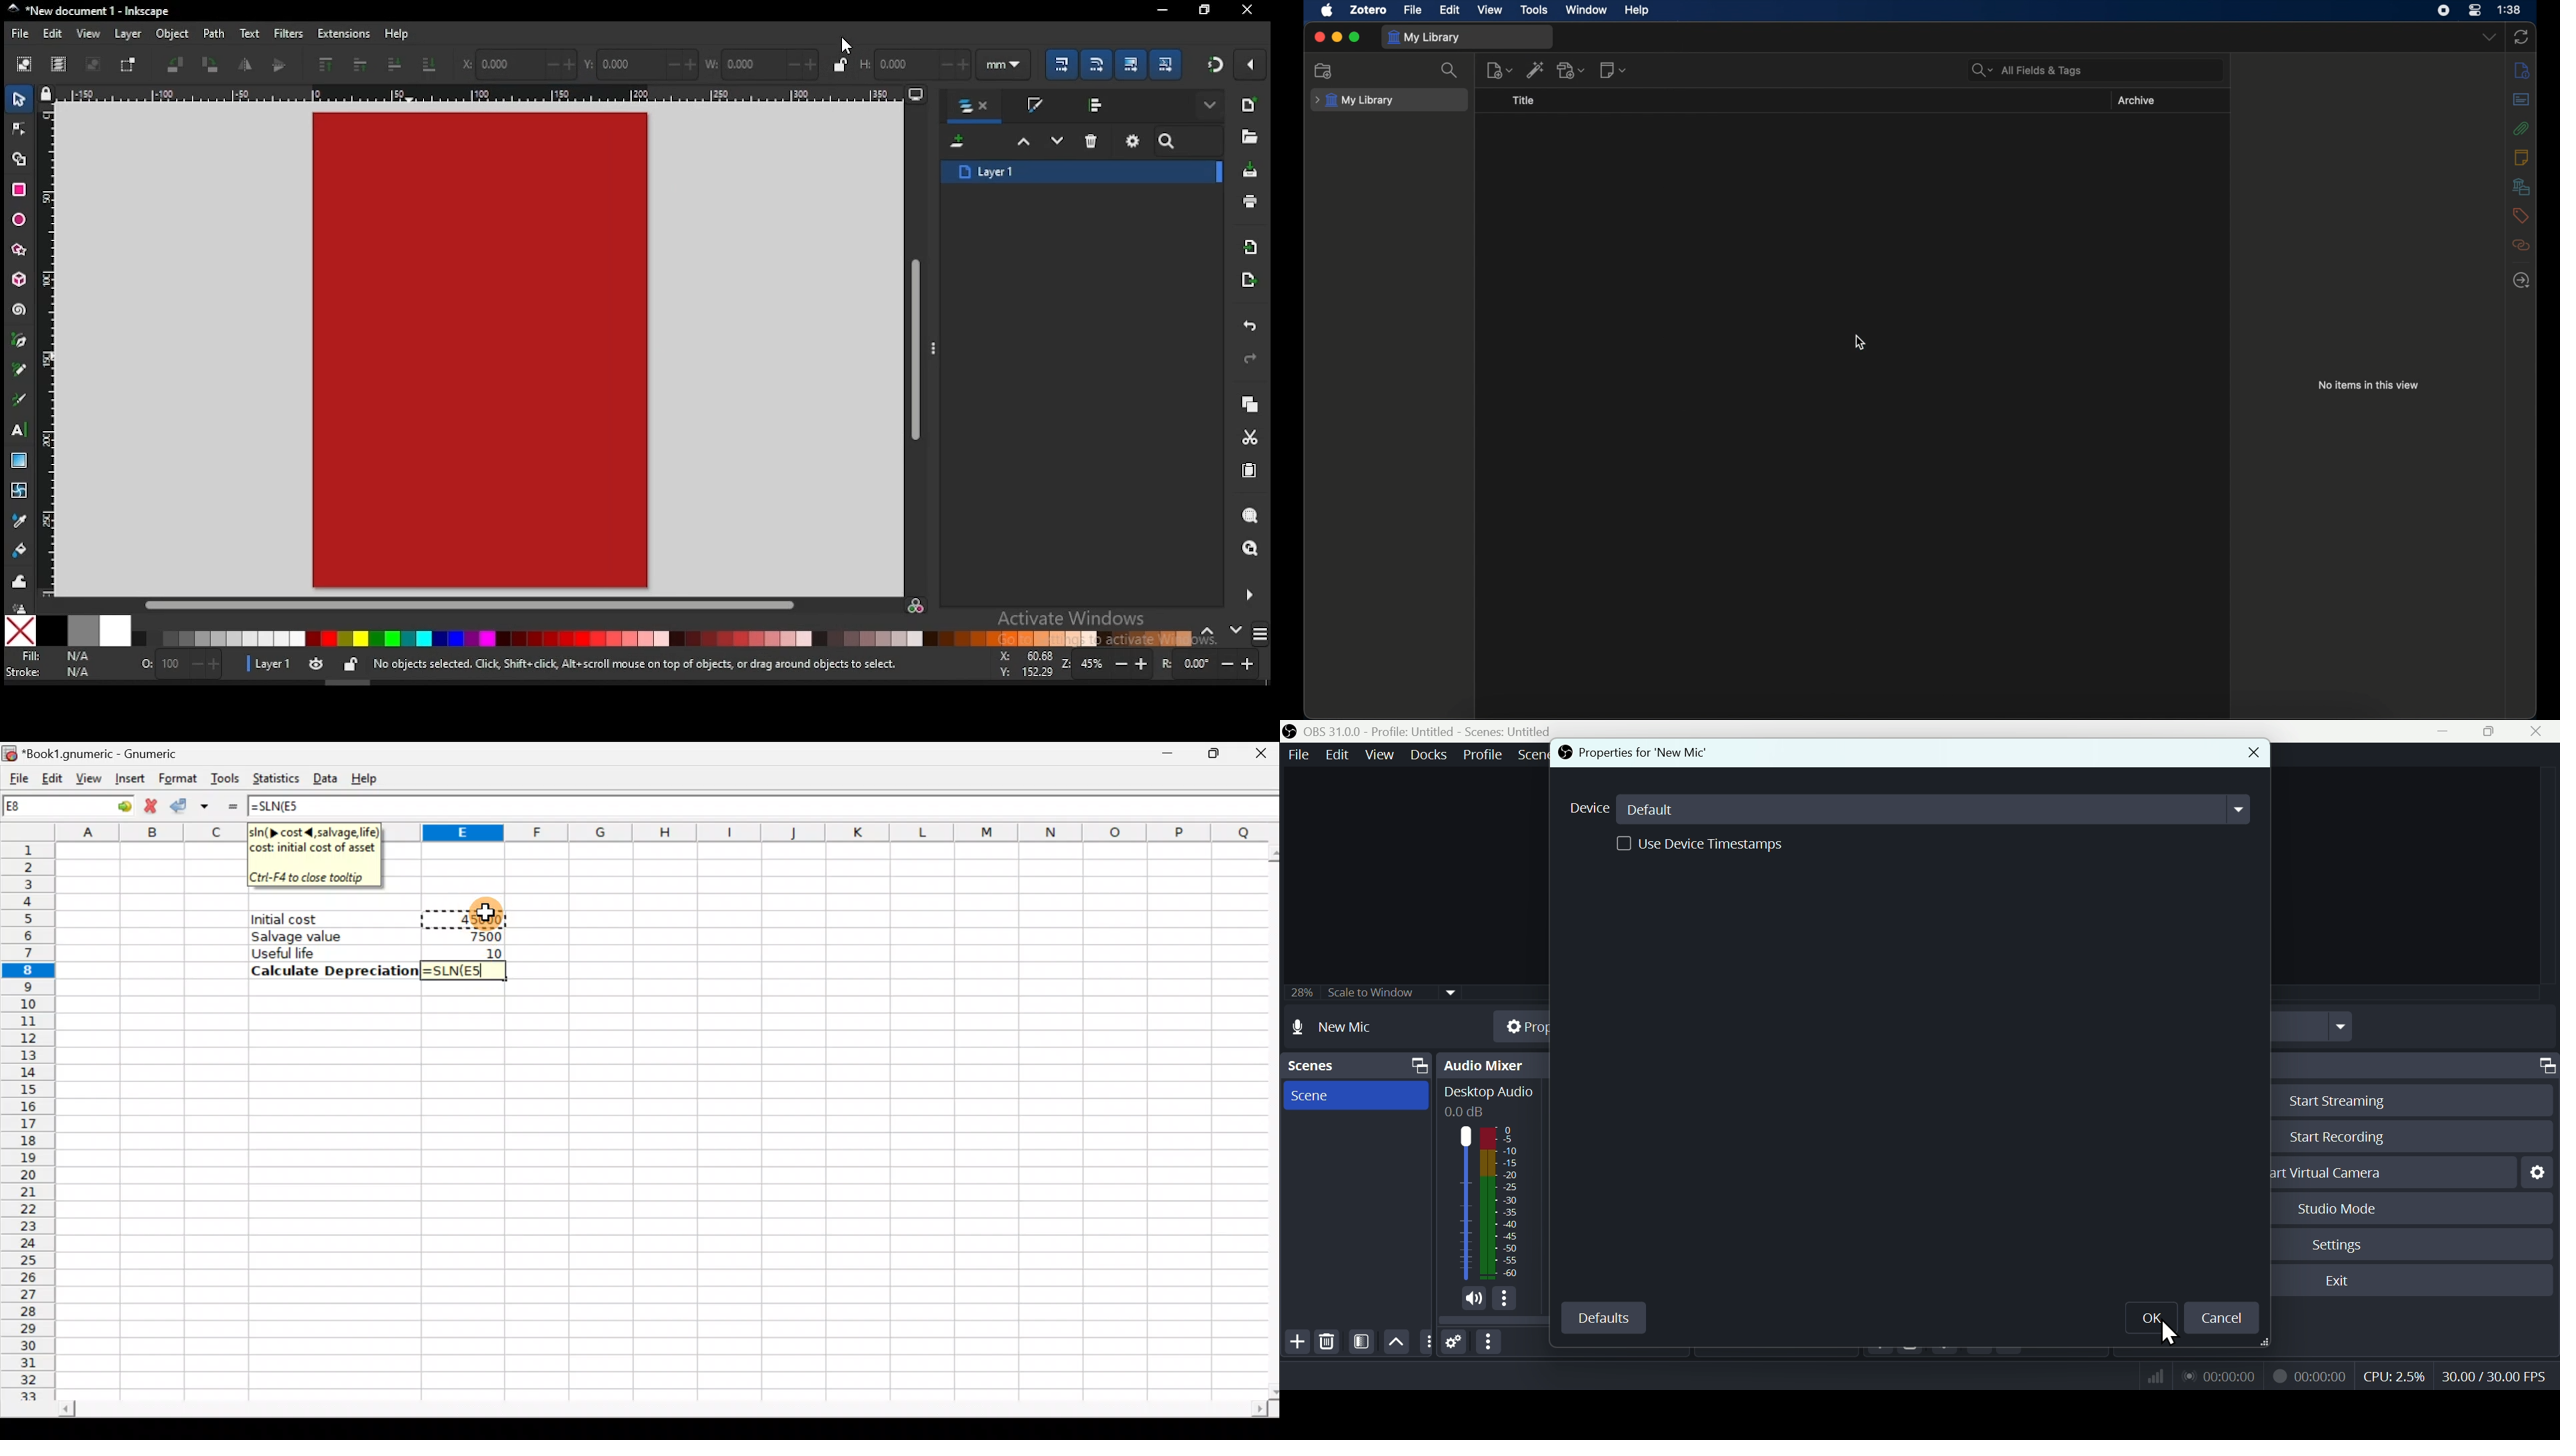 The height and width of the screenshot is (1456, 2576). What do you see at coordinates (2521, 157) in the screenshot?
I see `notes` at bounding box center [2521, 157].